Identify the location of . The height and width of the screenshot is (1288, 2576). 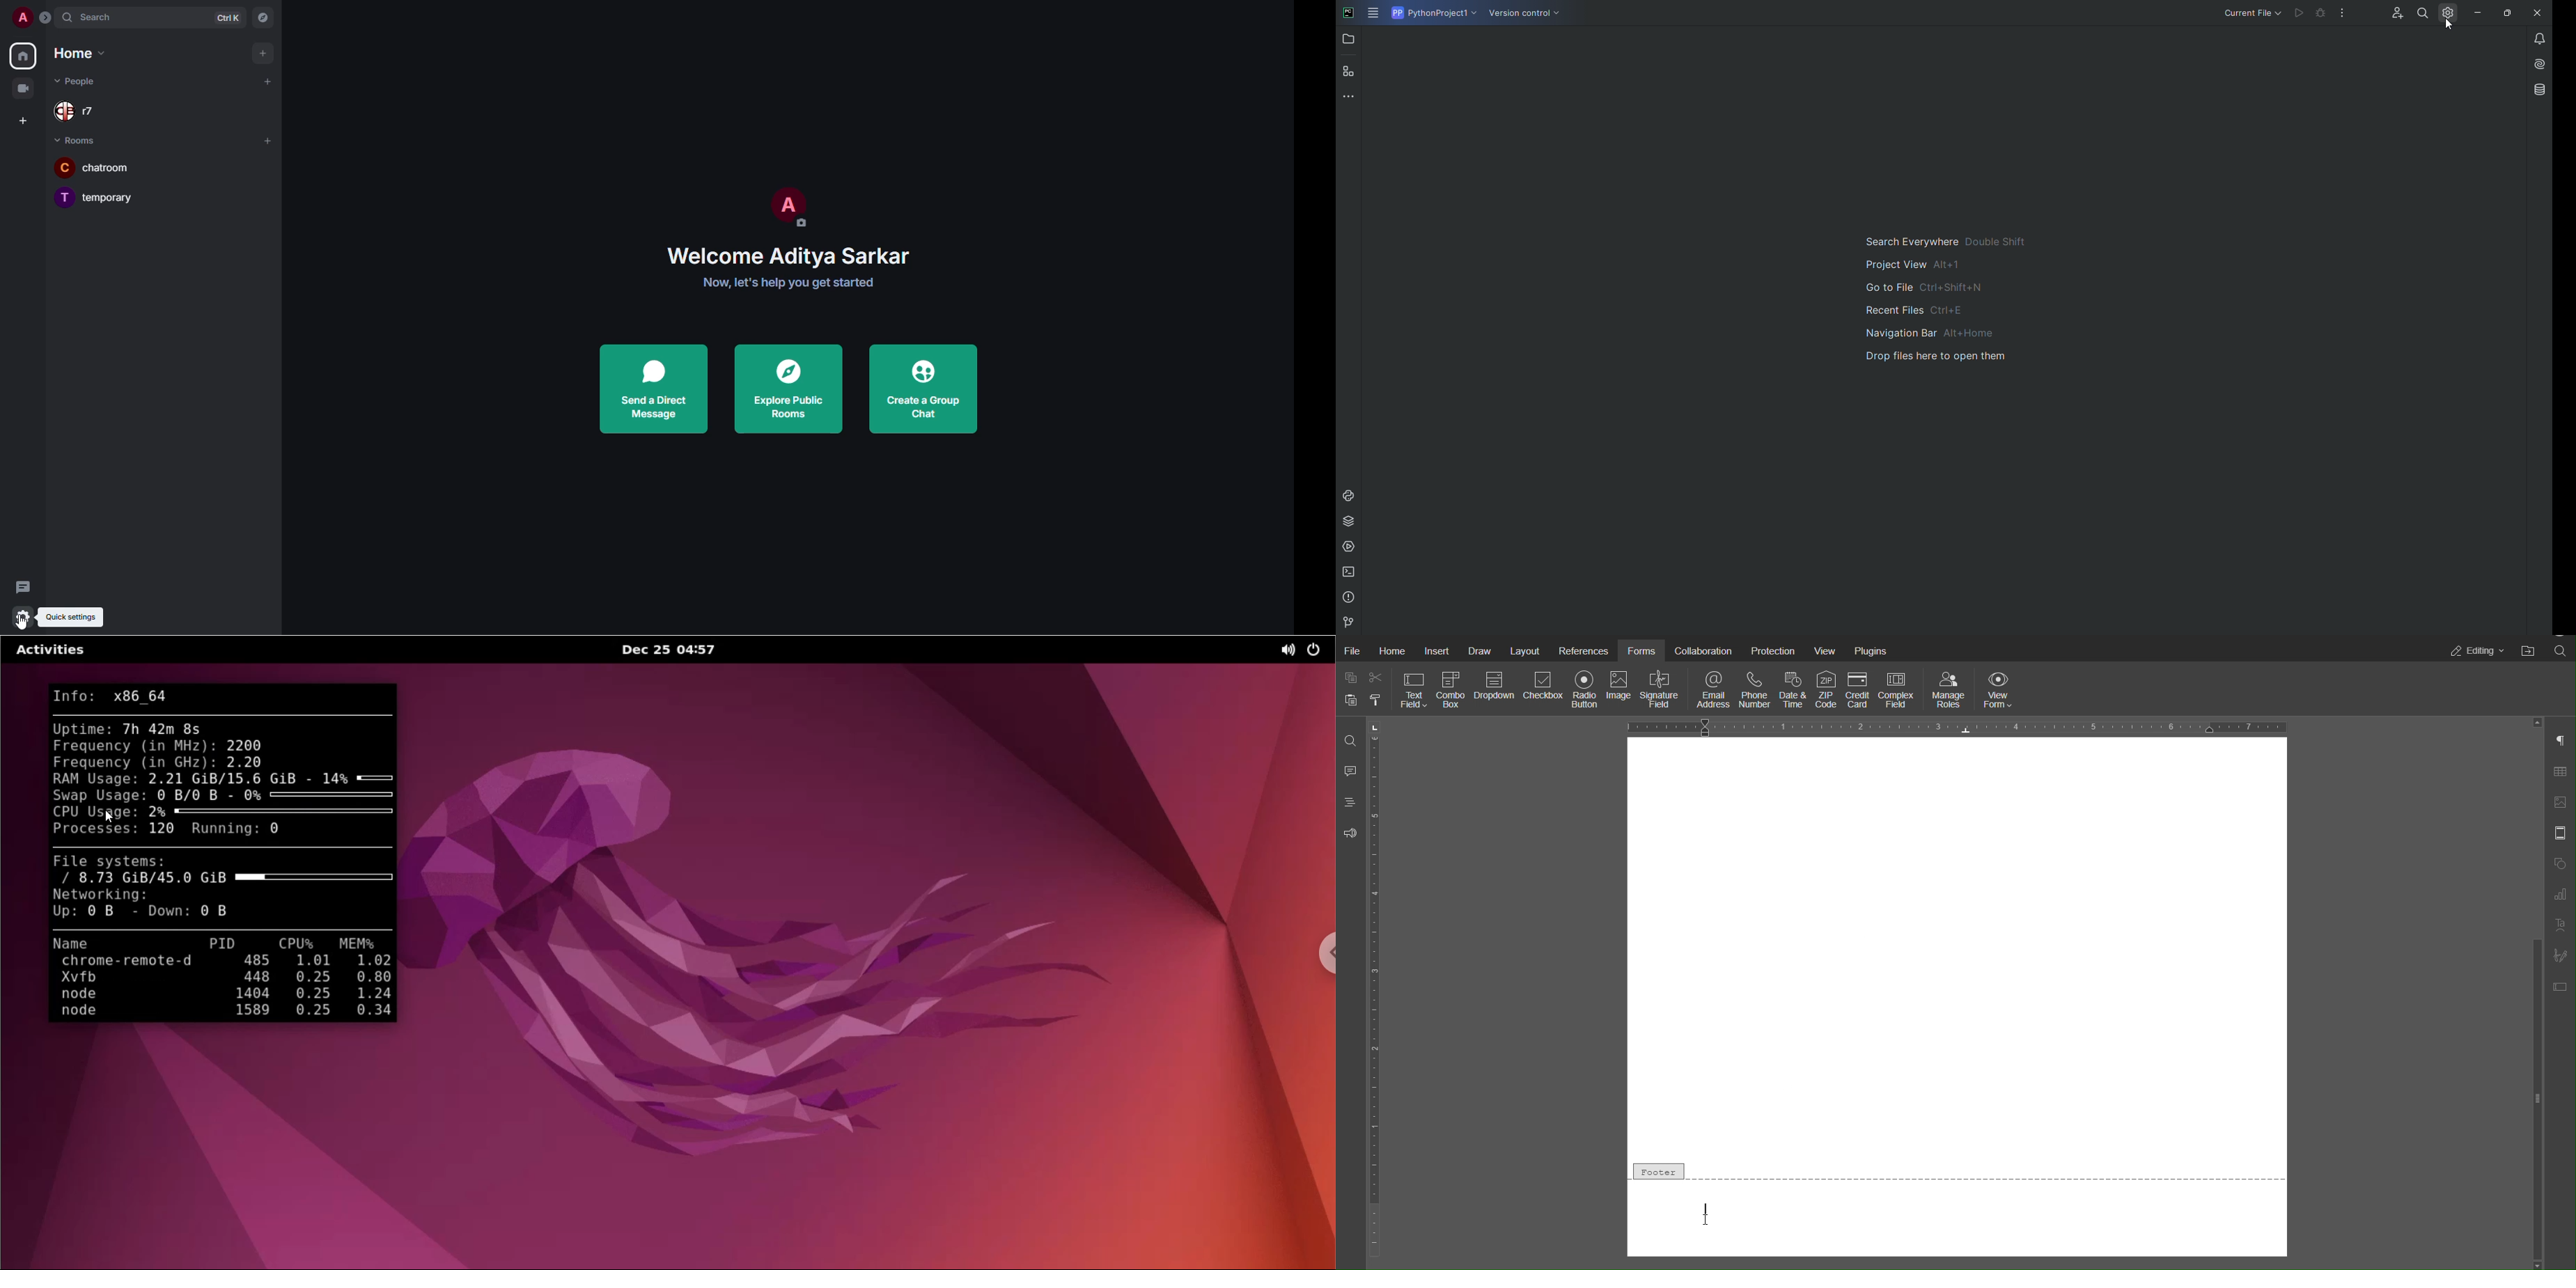
(1959, 948).